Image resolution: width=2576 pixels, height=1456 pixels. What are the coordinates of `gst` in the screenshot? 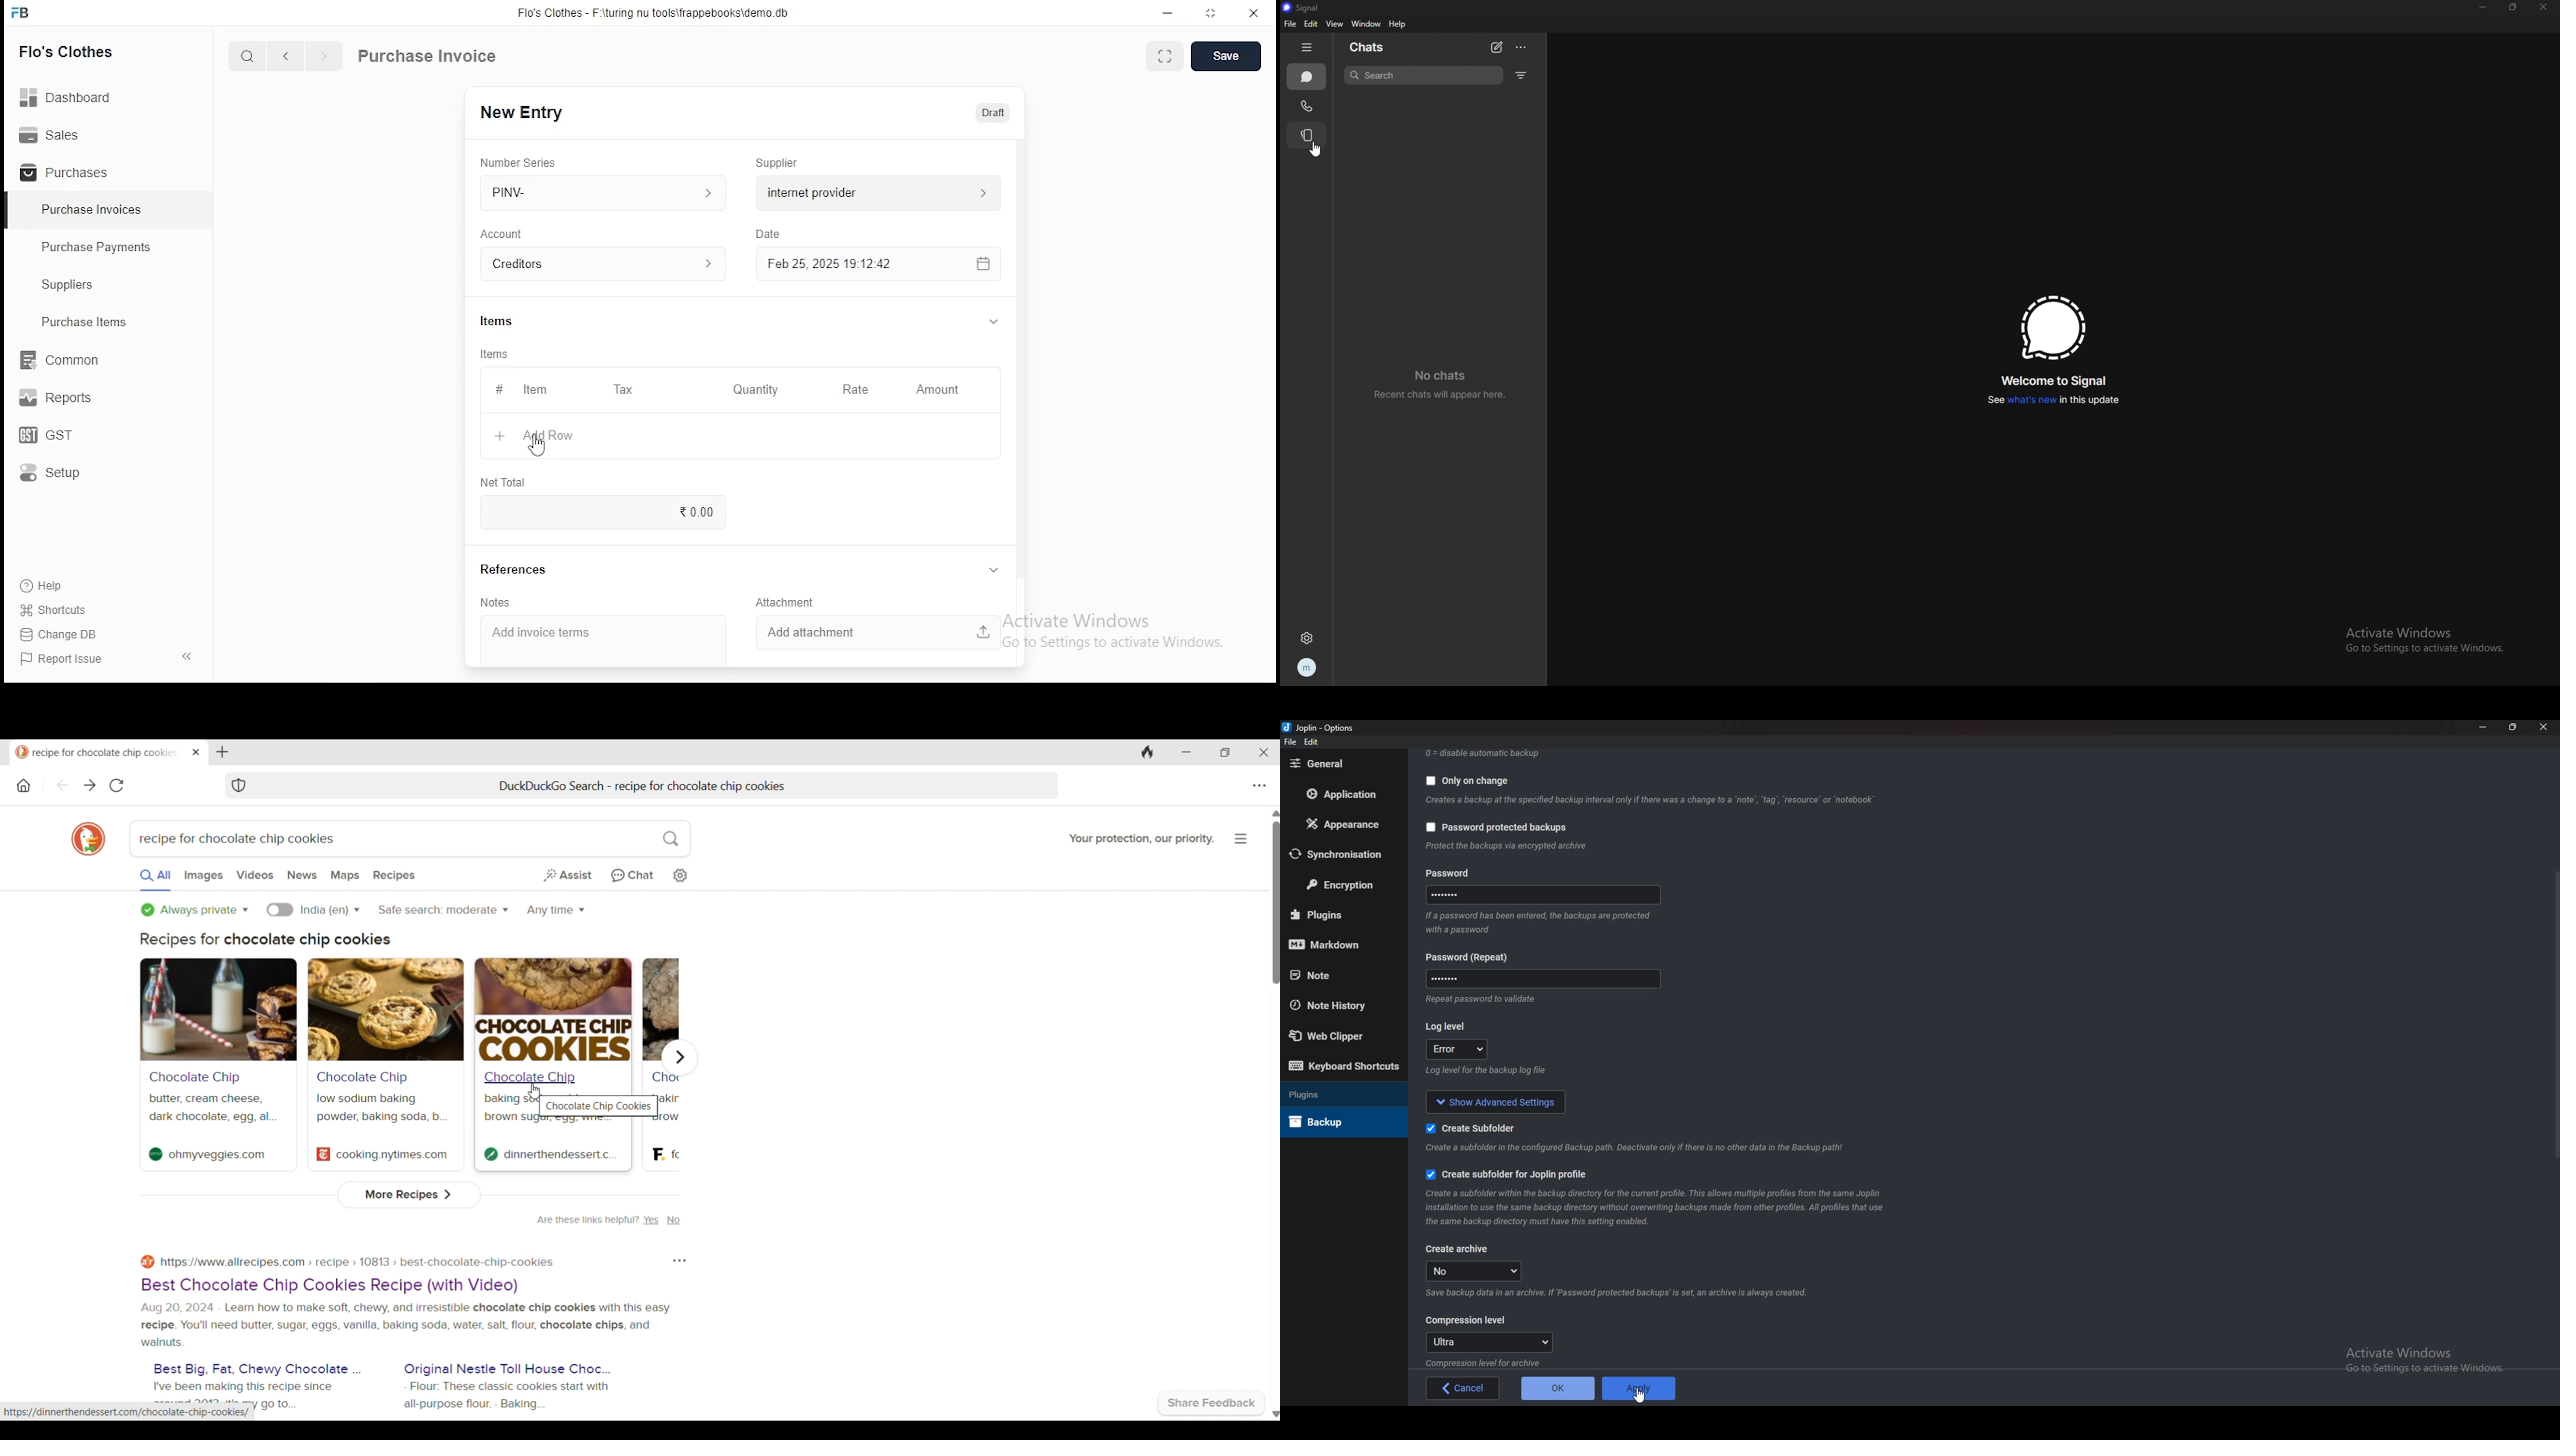 It's located at (46, 437).